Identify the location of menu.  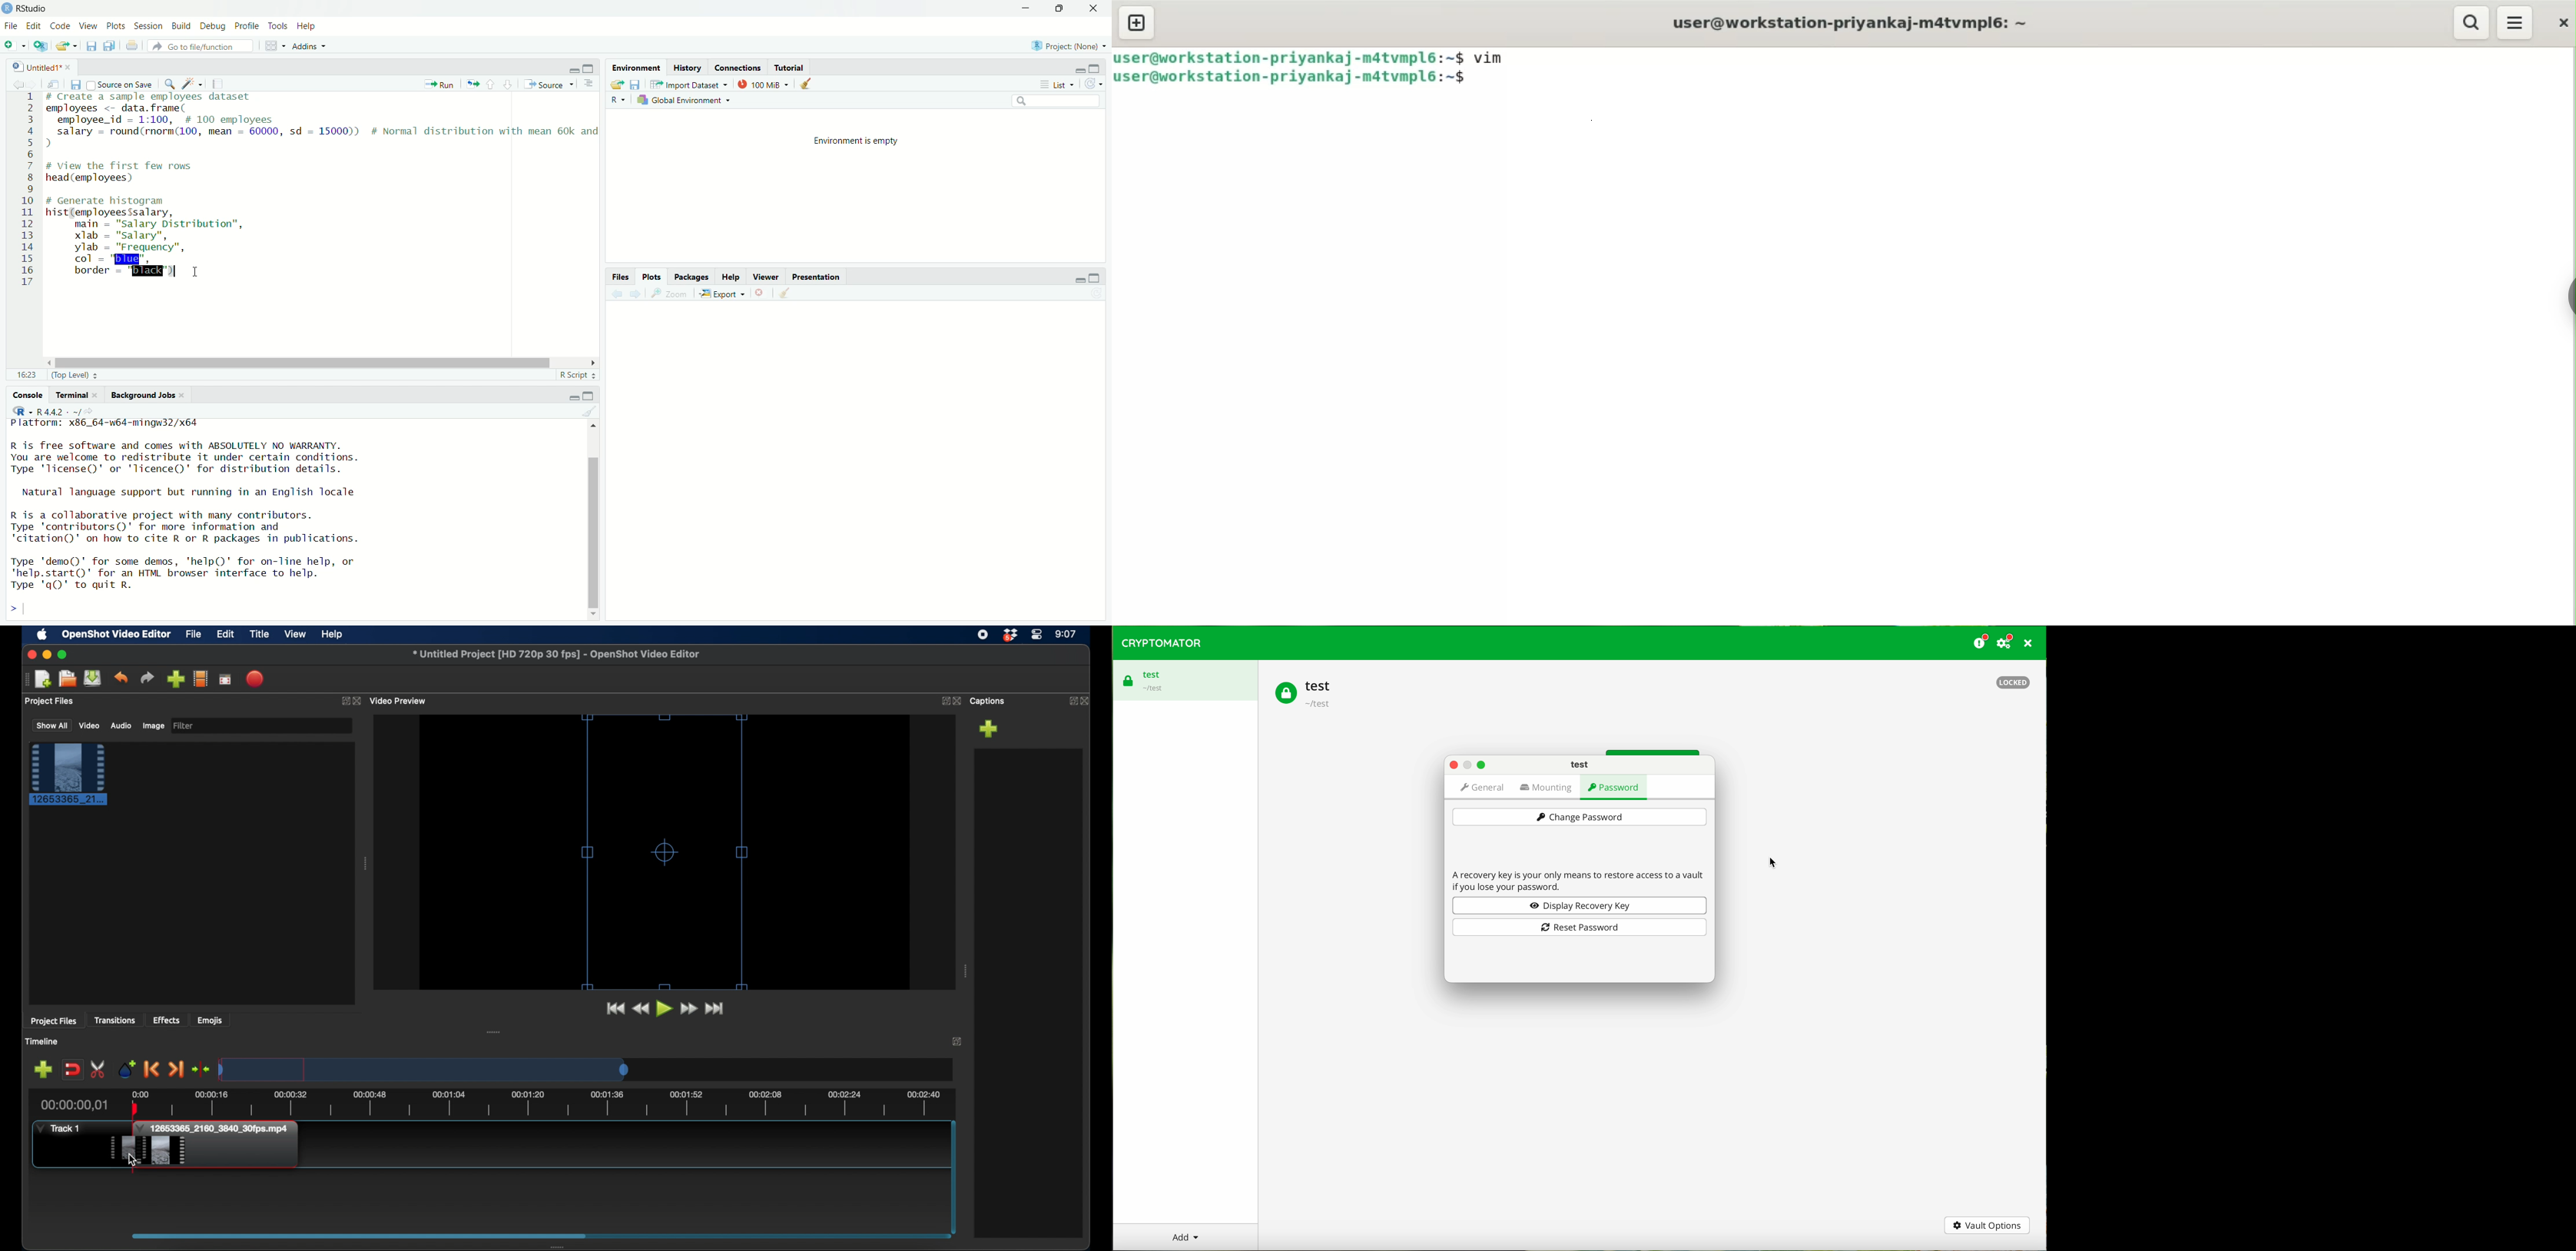
(16, 46).